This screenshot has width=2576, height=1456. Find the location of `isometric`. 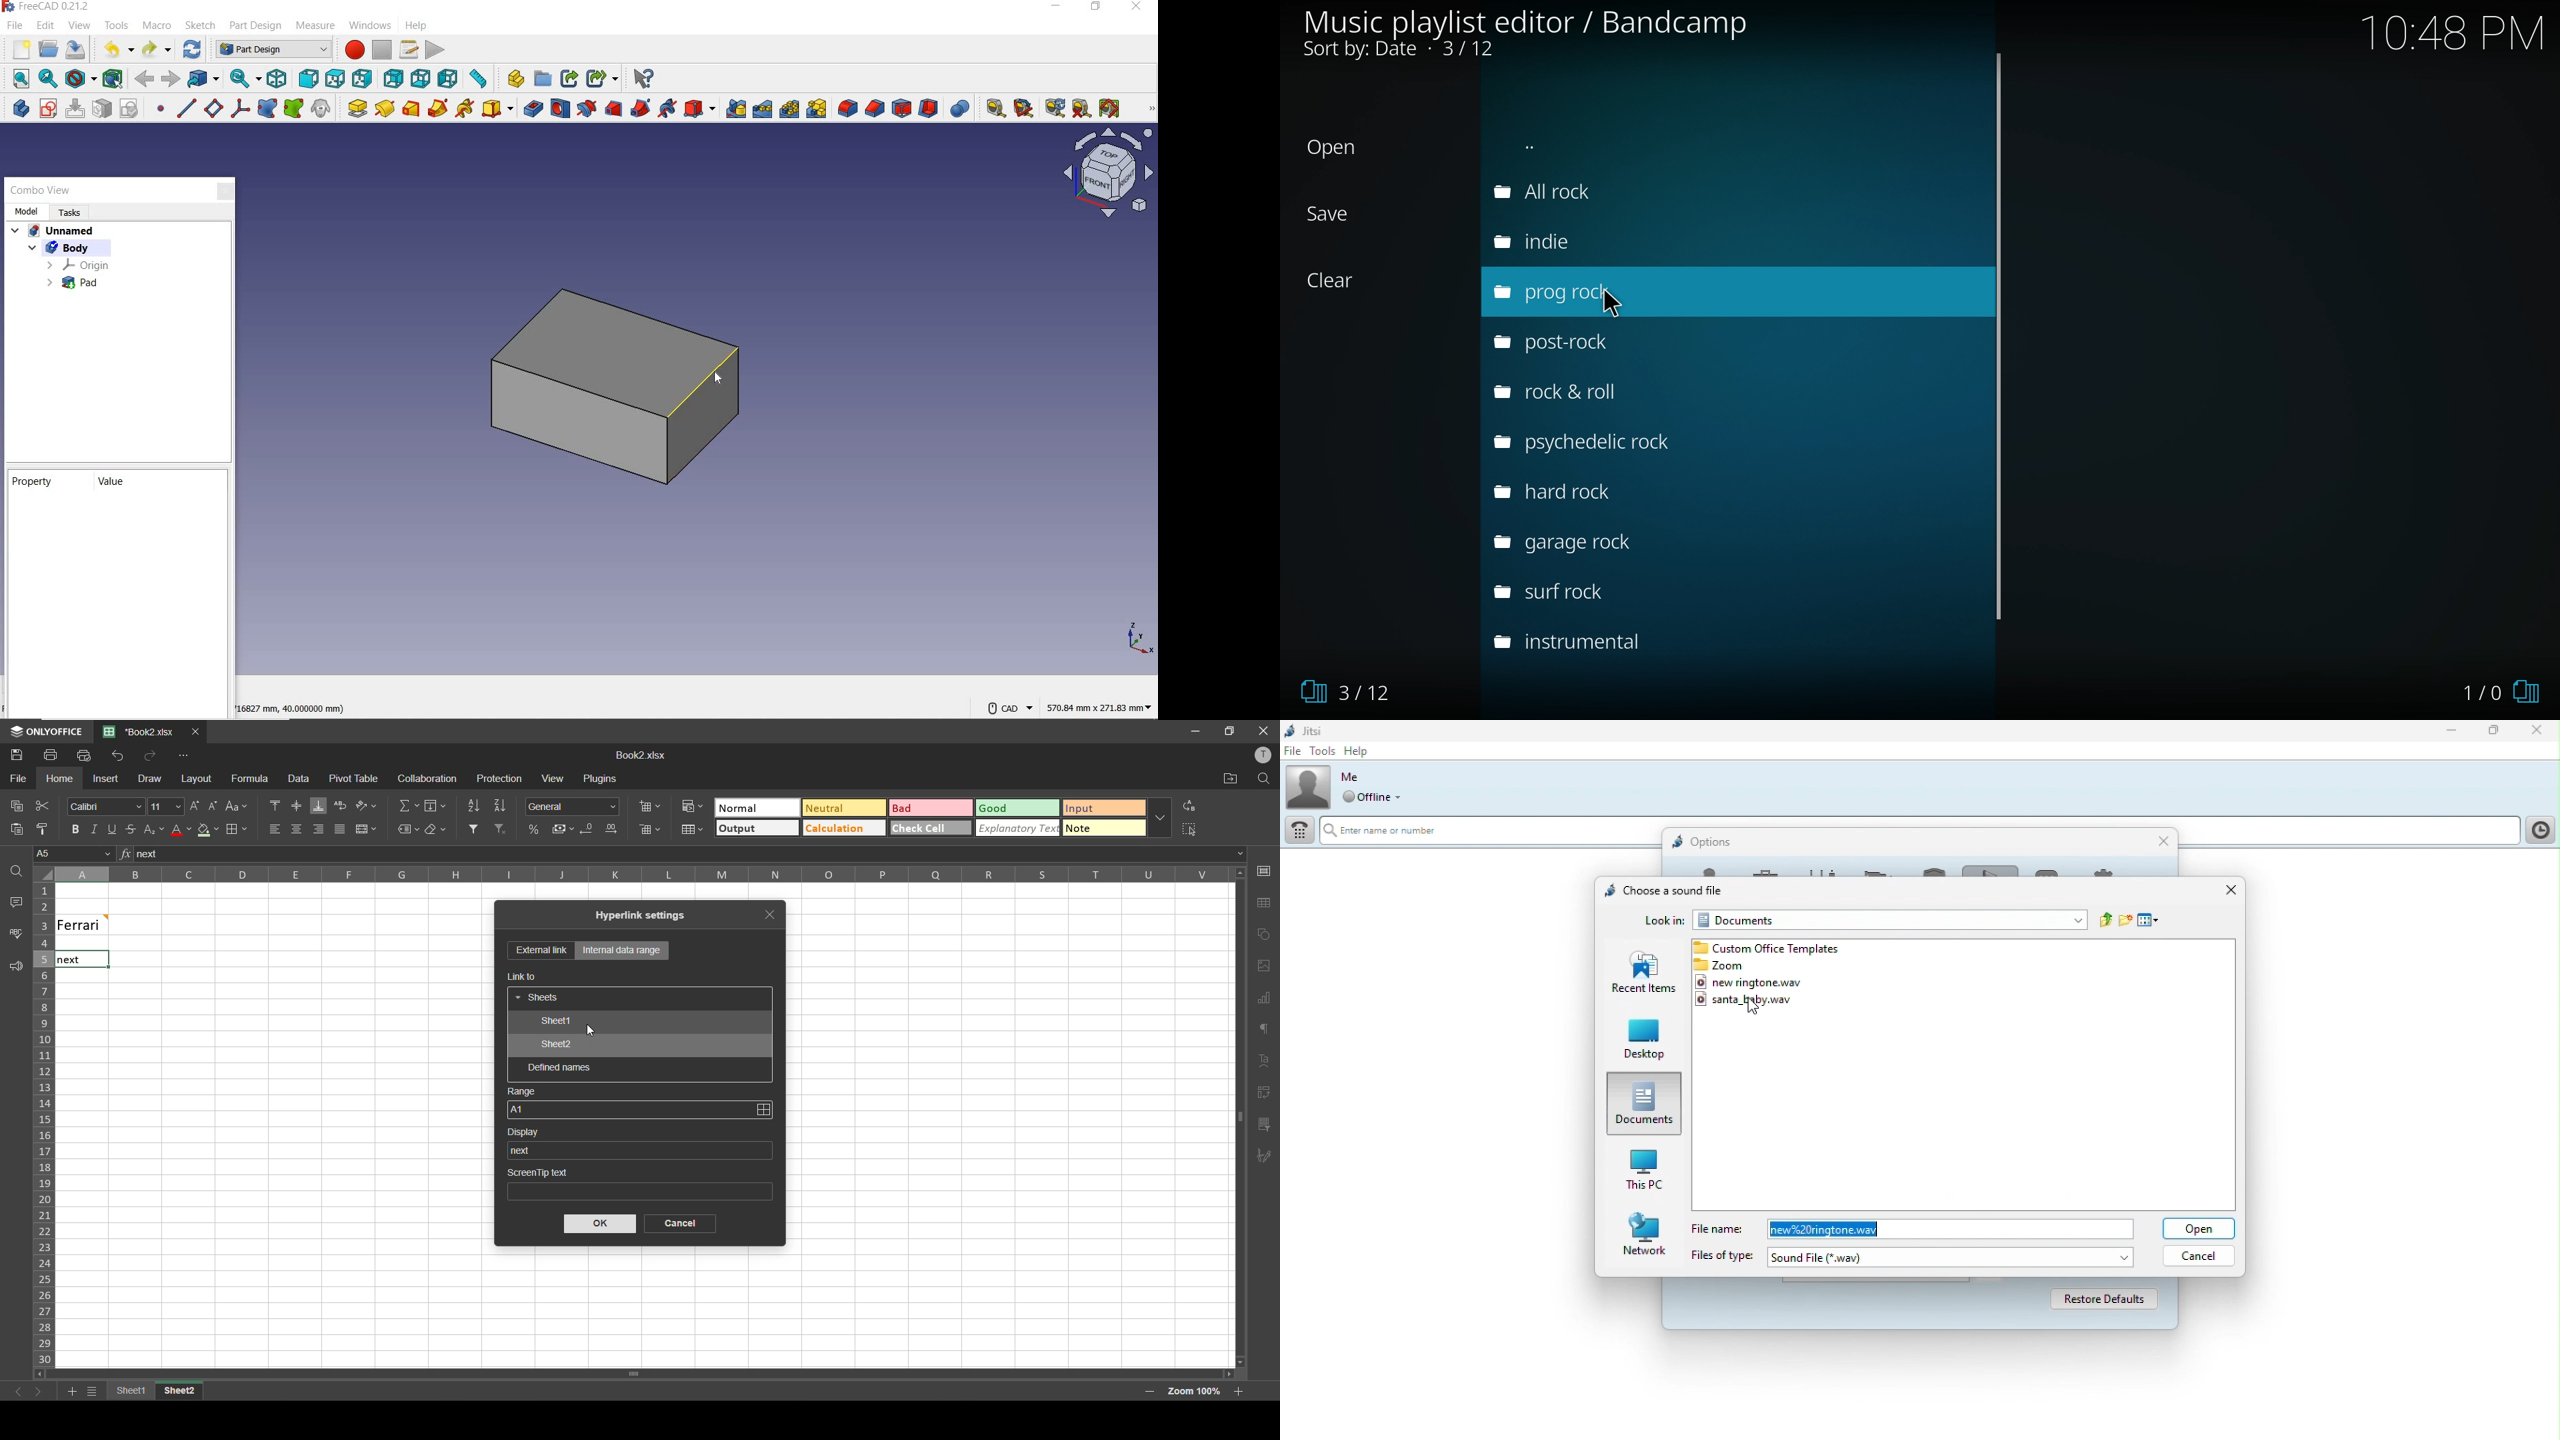

isometric is located at coordinates (277, 79).